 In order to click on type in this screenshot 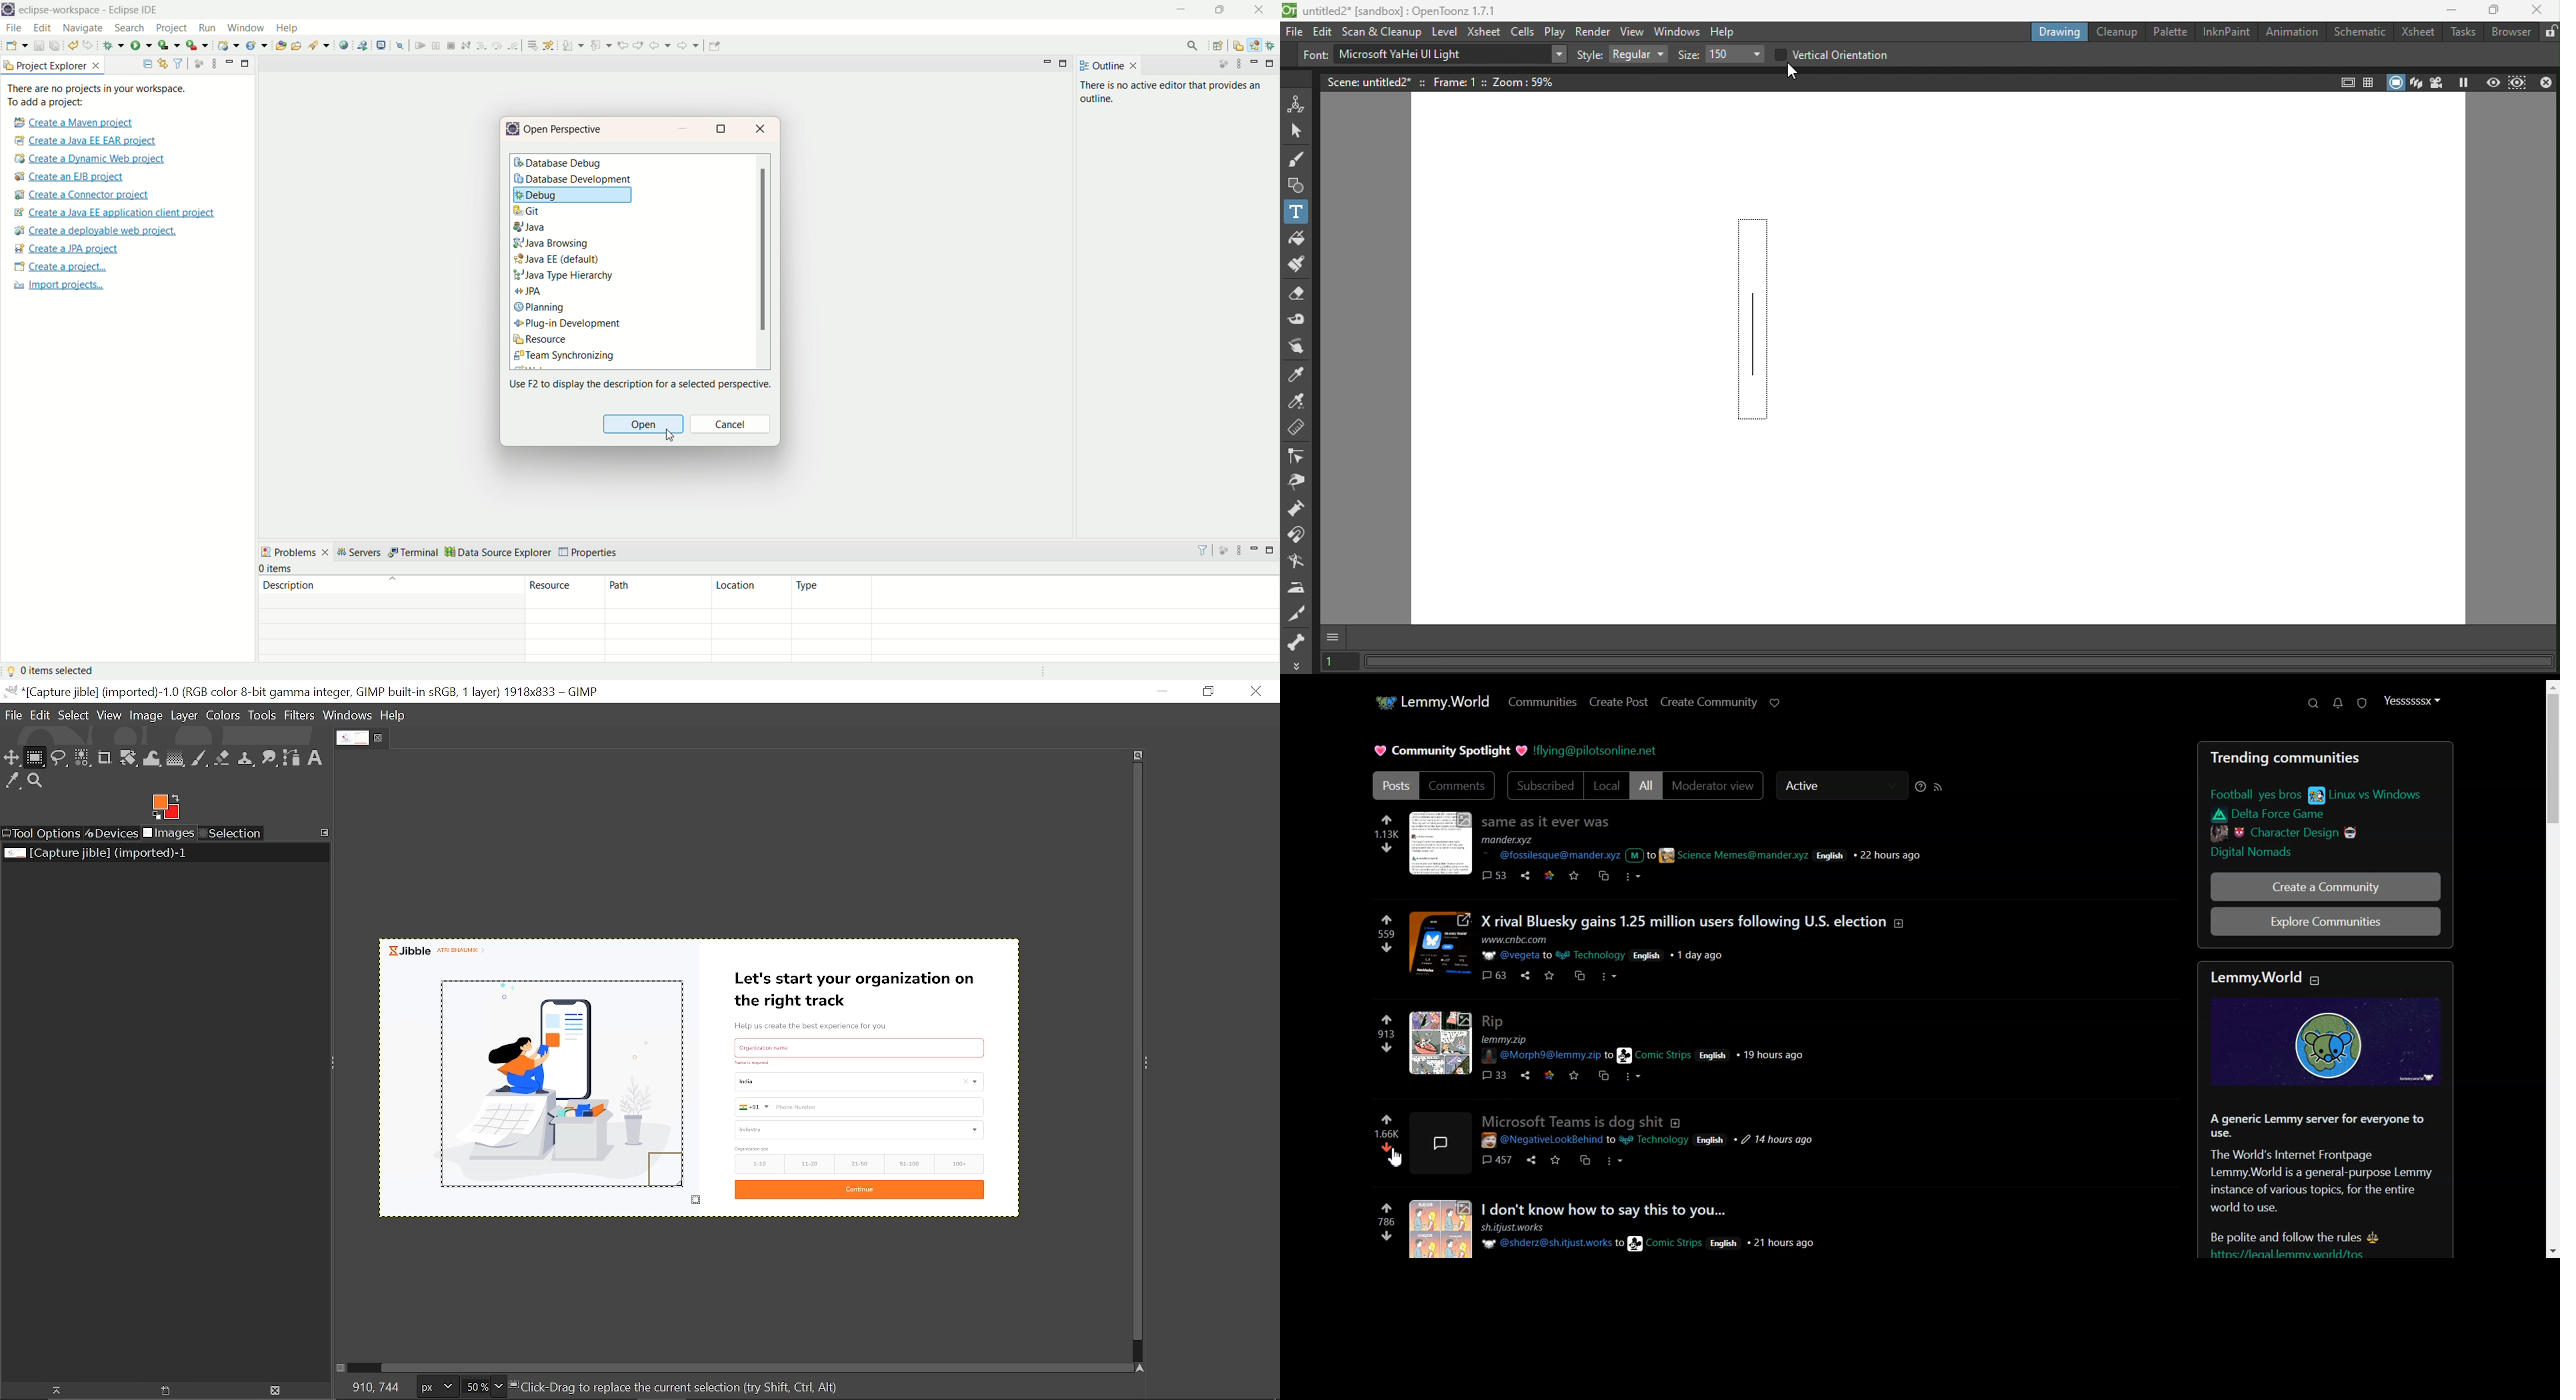, I will do `click(1035, 622)`.